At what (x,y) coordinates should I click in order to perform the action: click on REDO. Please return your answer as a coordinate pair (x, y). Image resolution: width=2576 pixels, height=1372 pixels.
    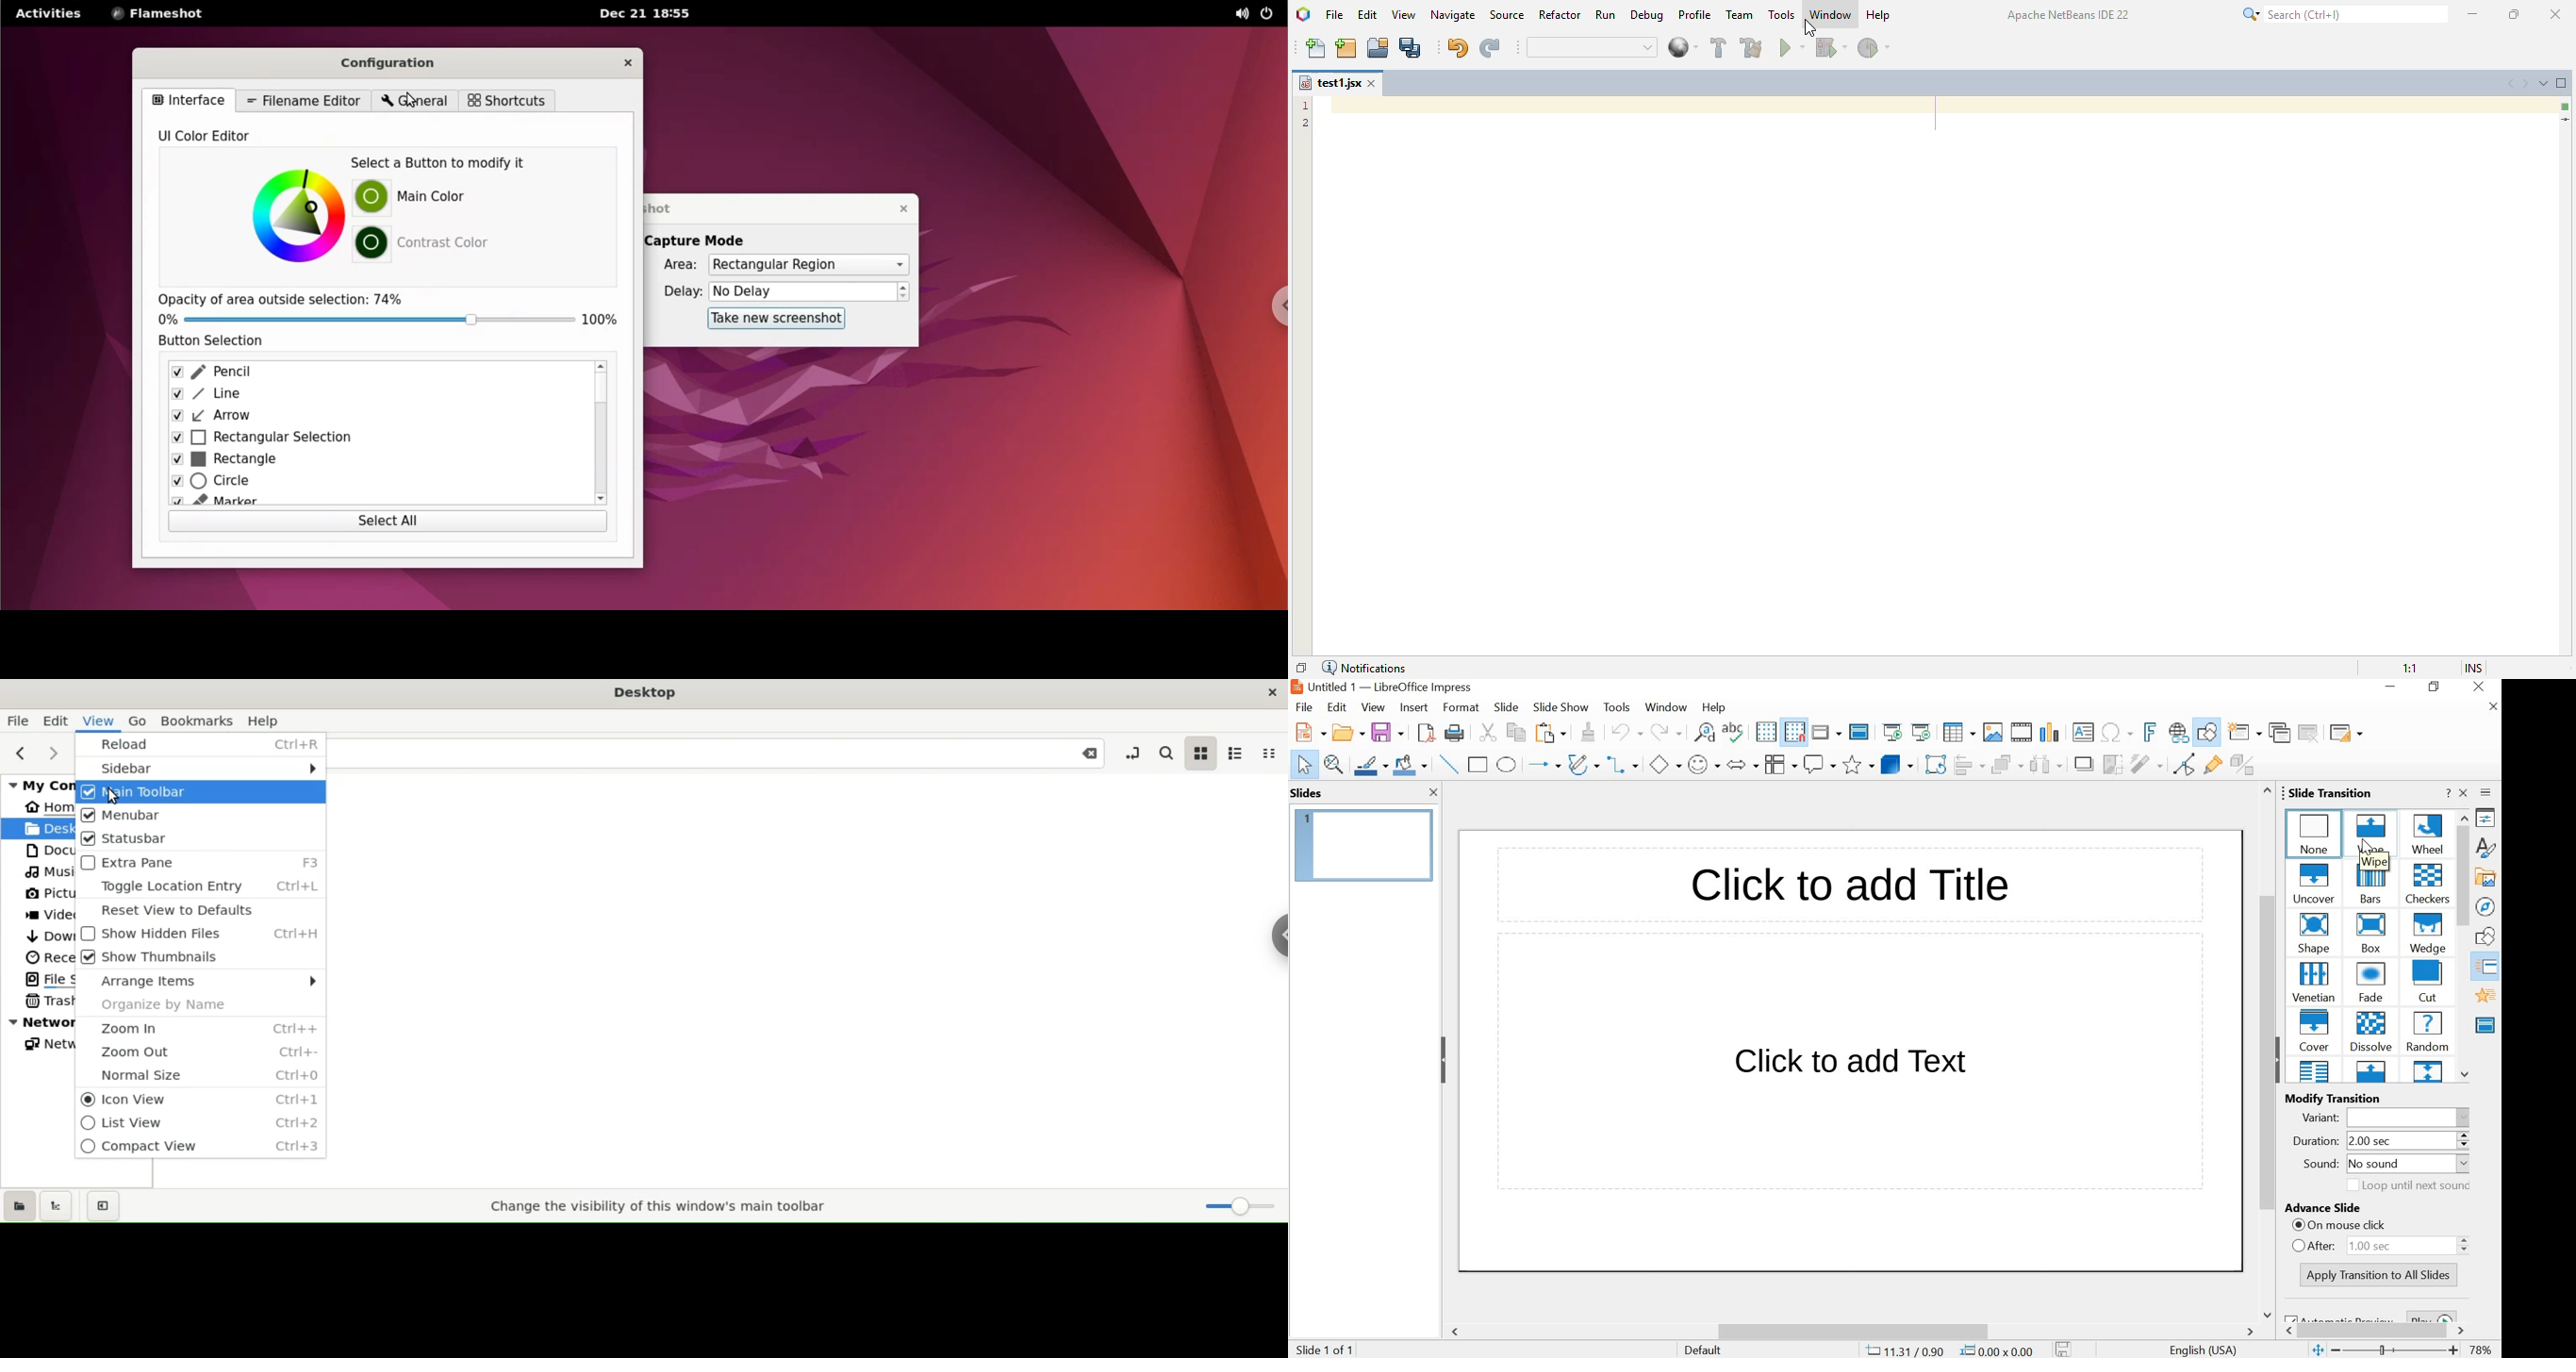
    Looking at the image, I should click on (1666, 732).